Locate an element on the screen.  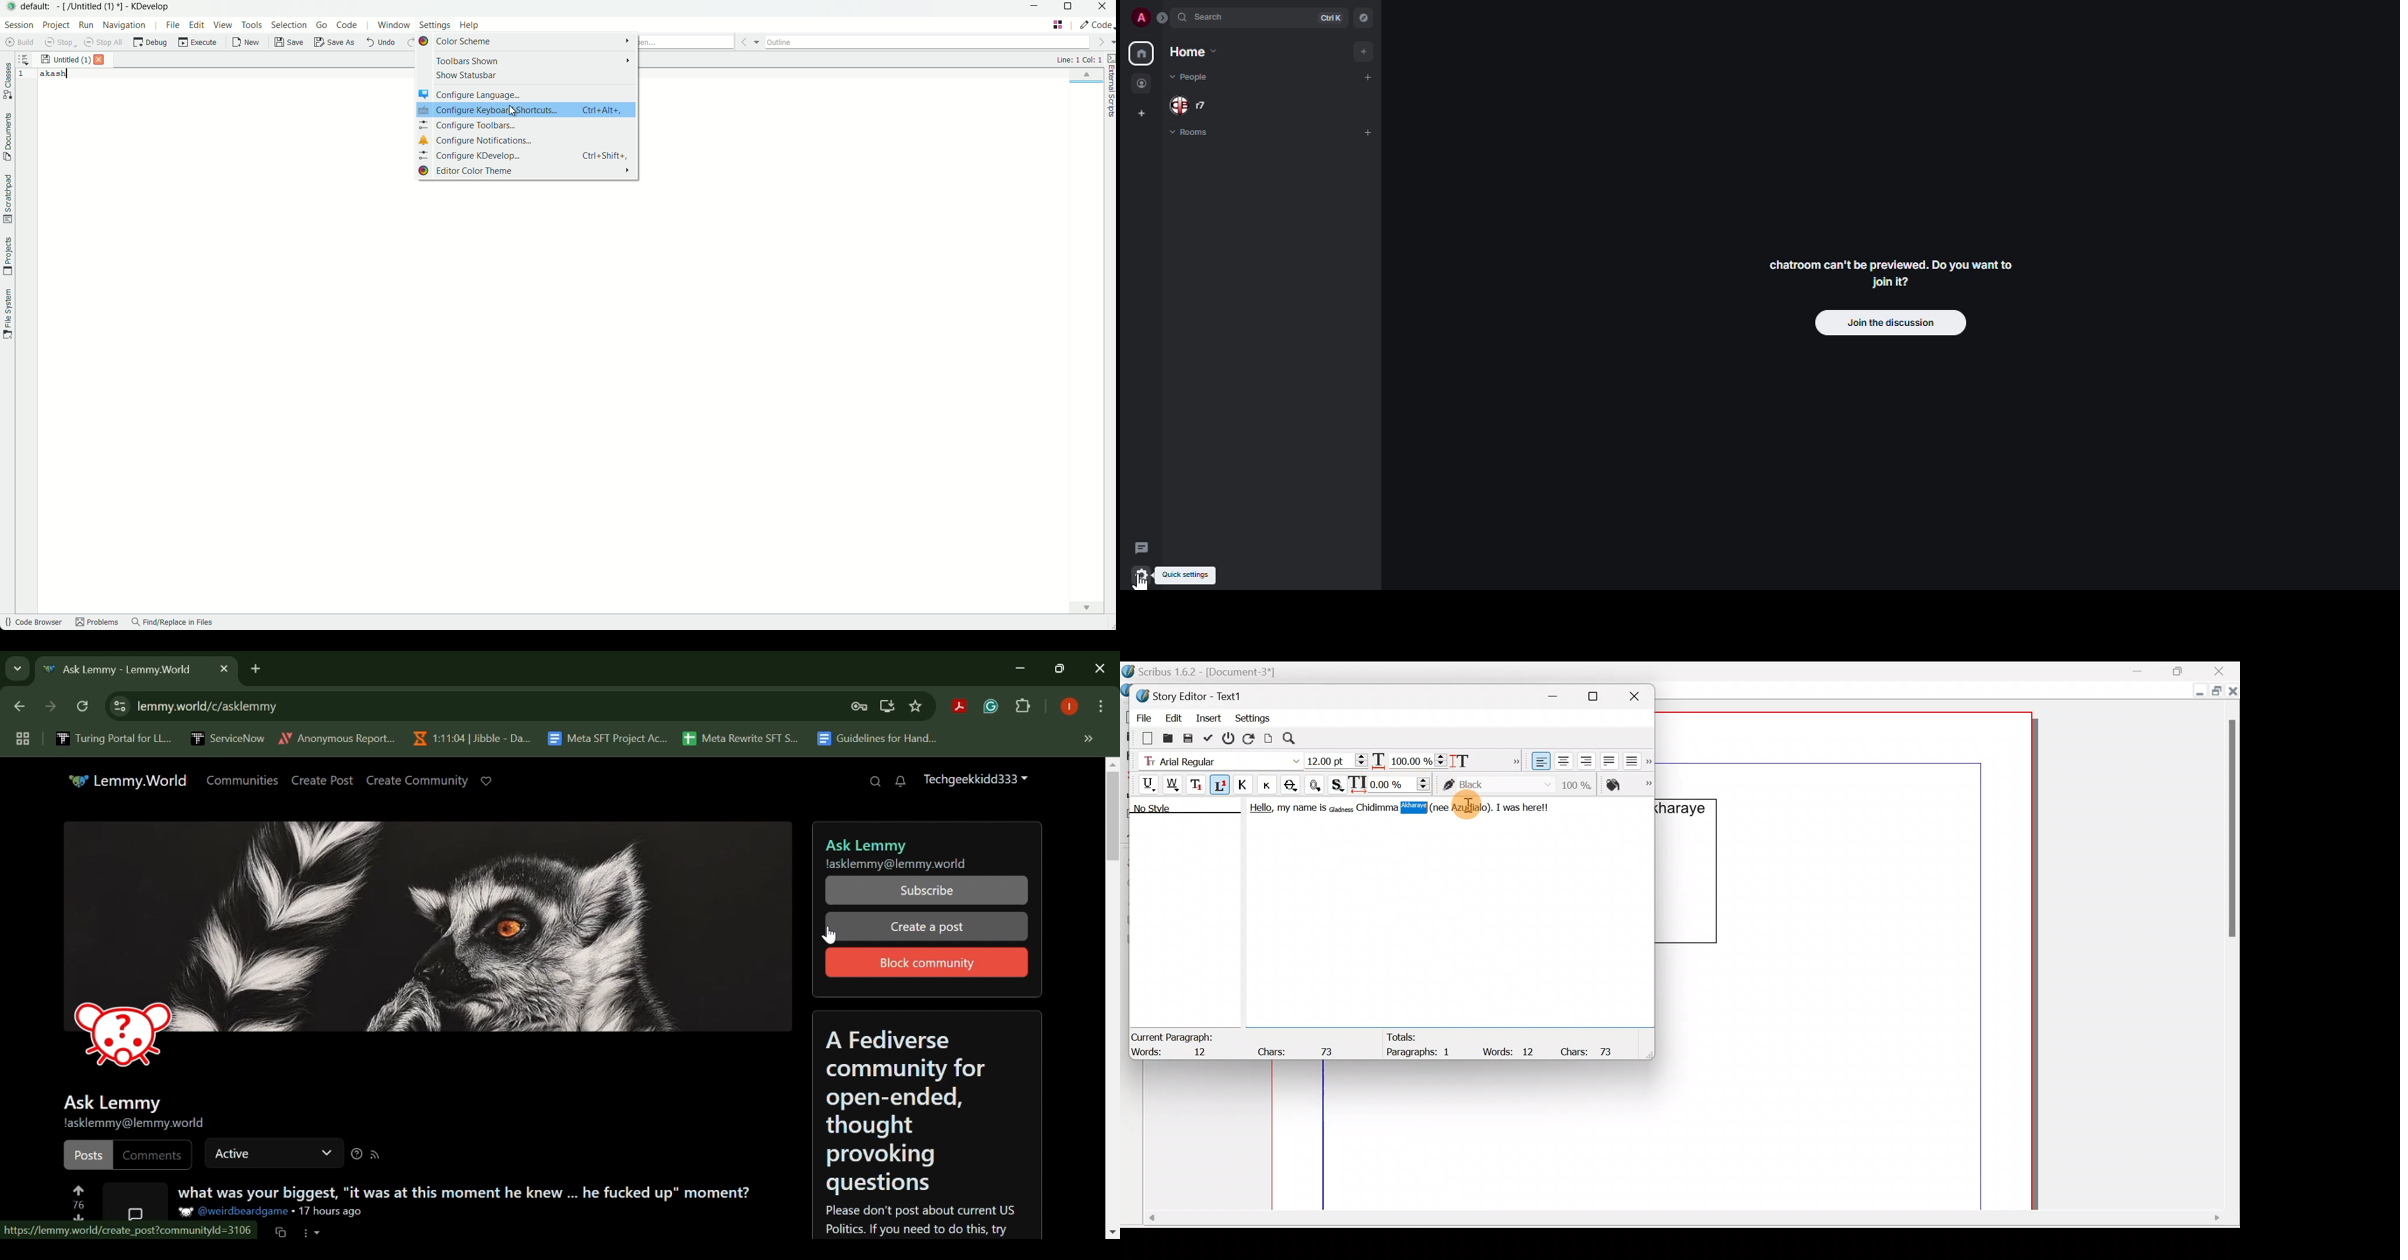
!asklemmy@lemmy.world is located at coordinates (133, 1124).